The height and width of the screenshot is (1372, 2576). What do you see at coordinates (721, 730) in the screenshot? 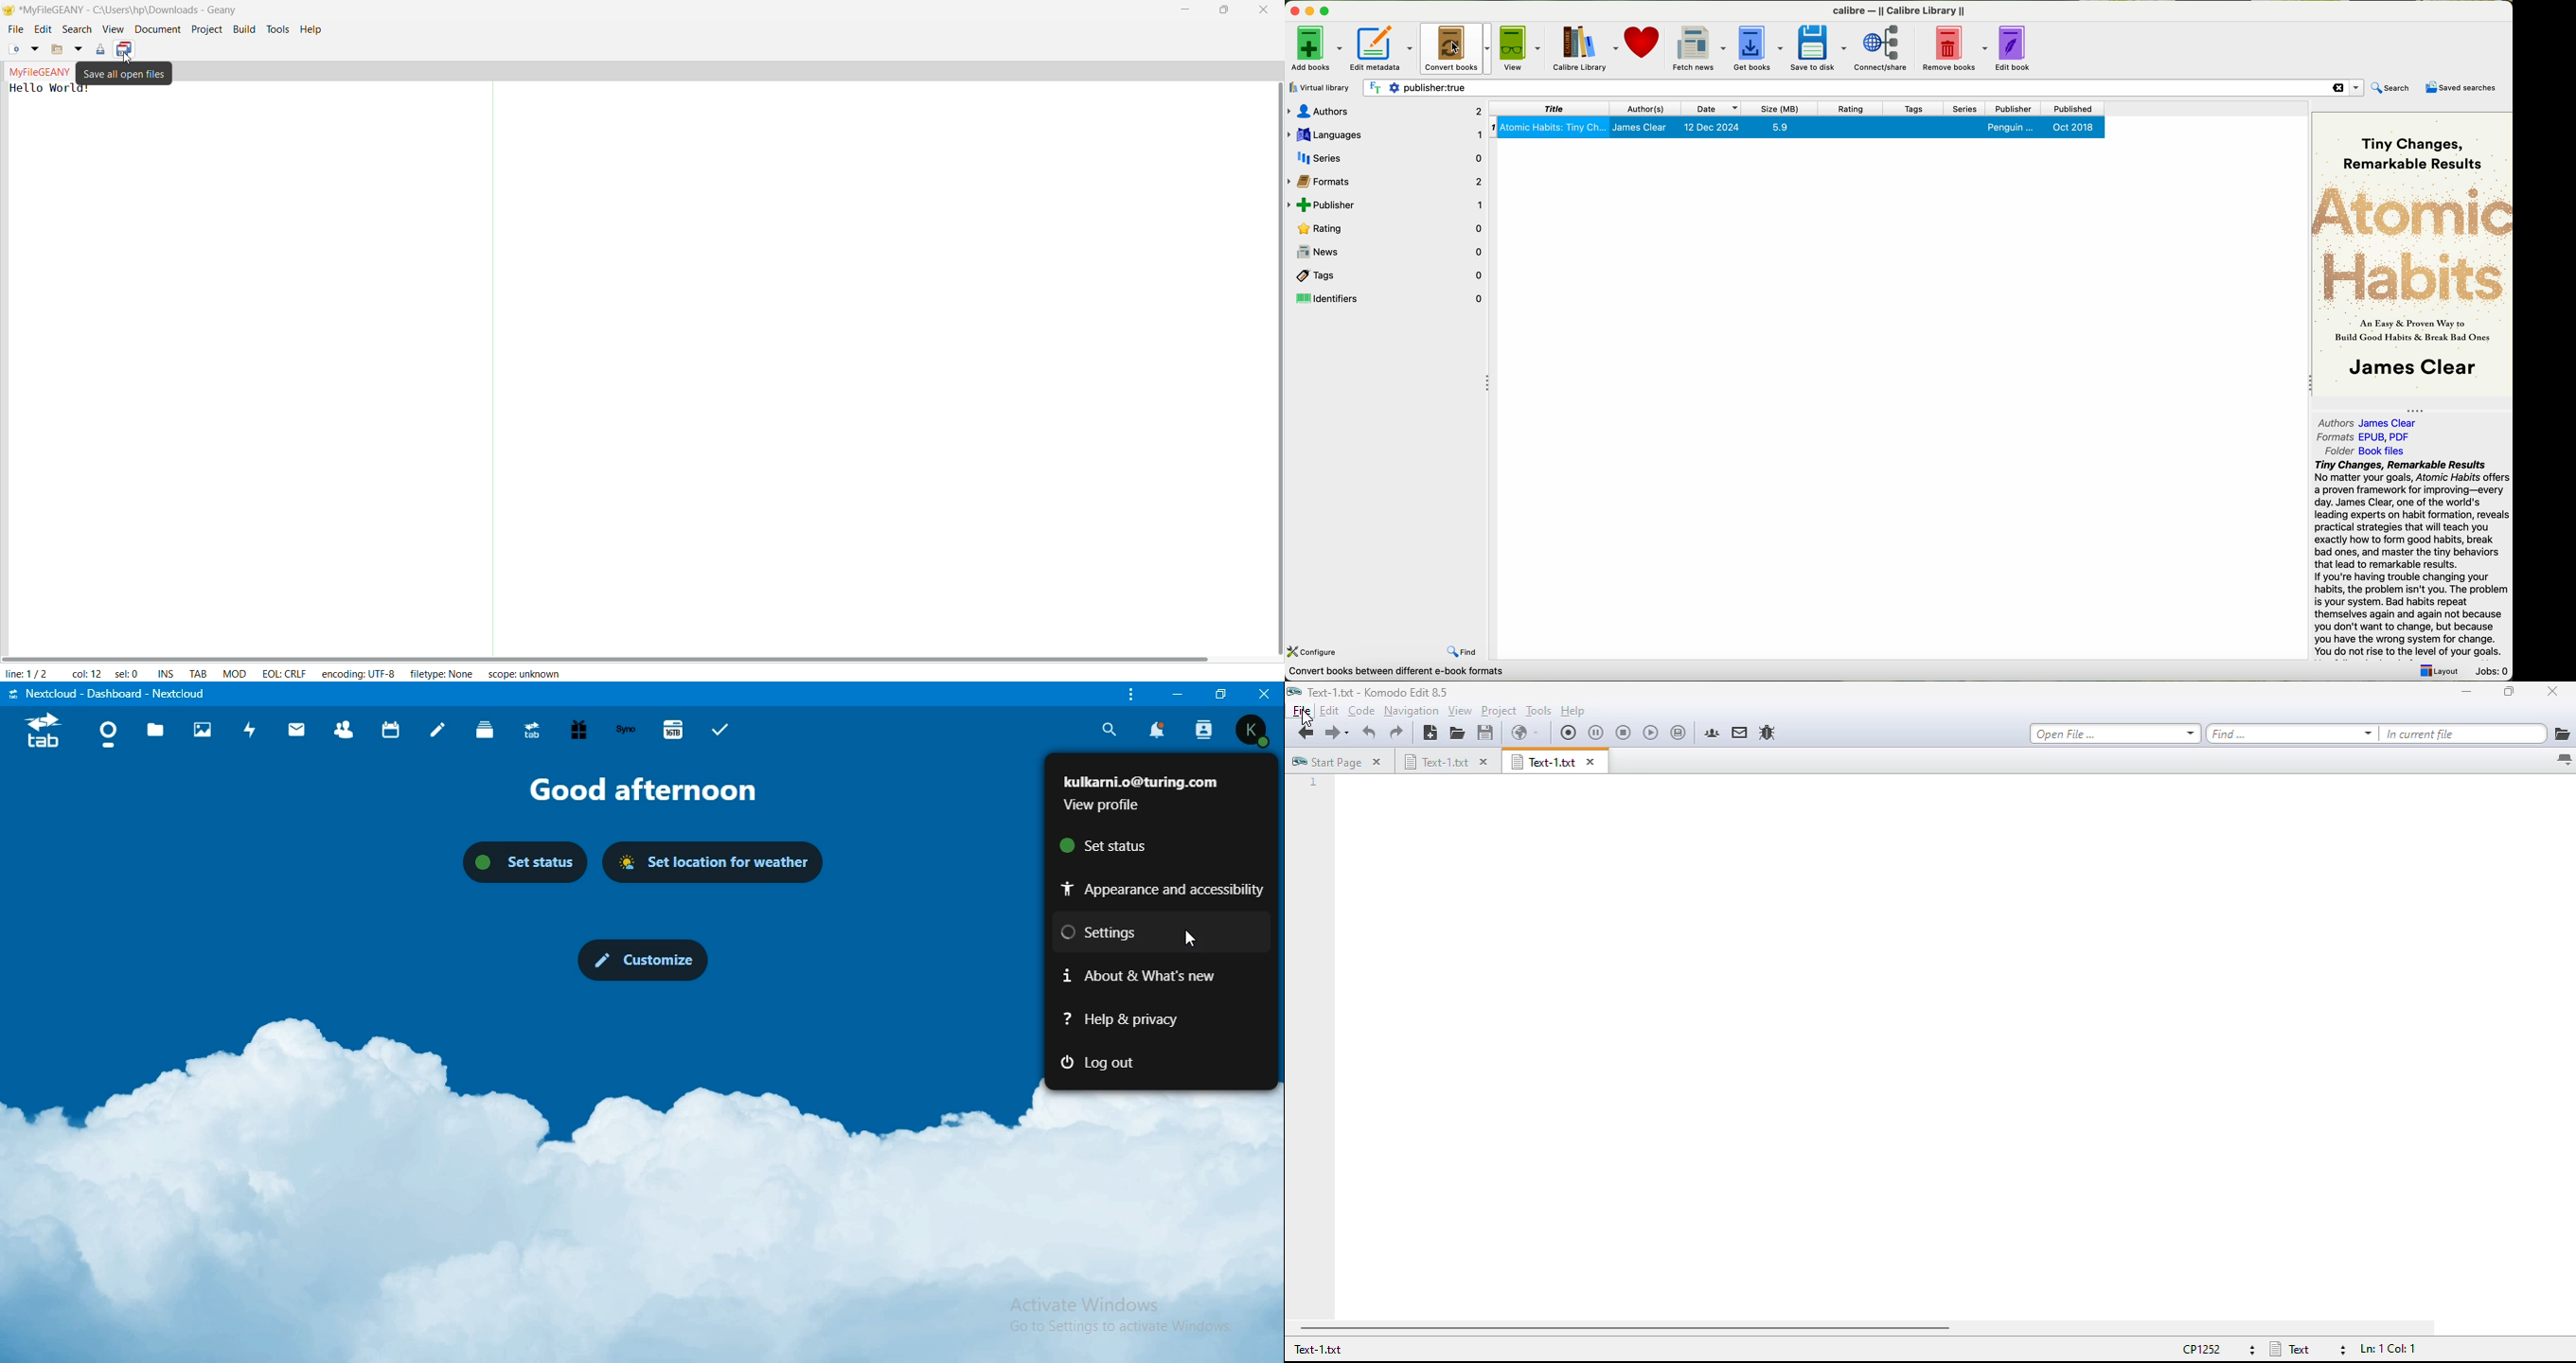
I see `tasks` at bounding box center [721, 730].